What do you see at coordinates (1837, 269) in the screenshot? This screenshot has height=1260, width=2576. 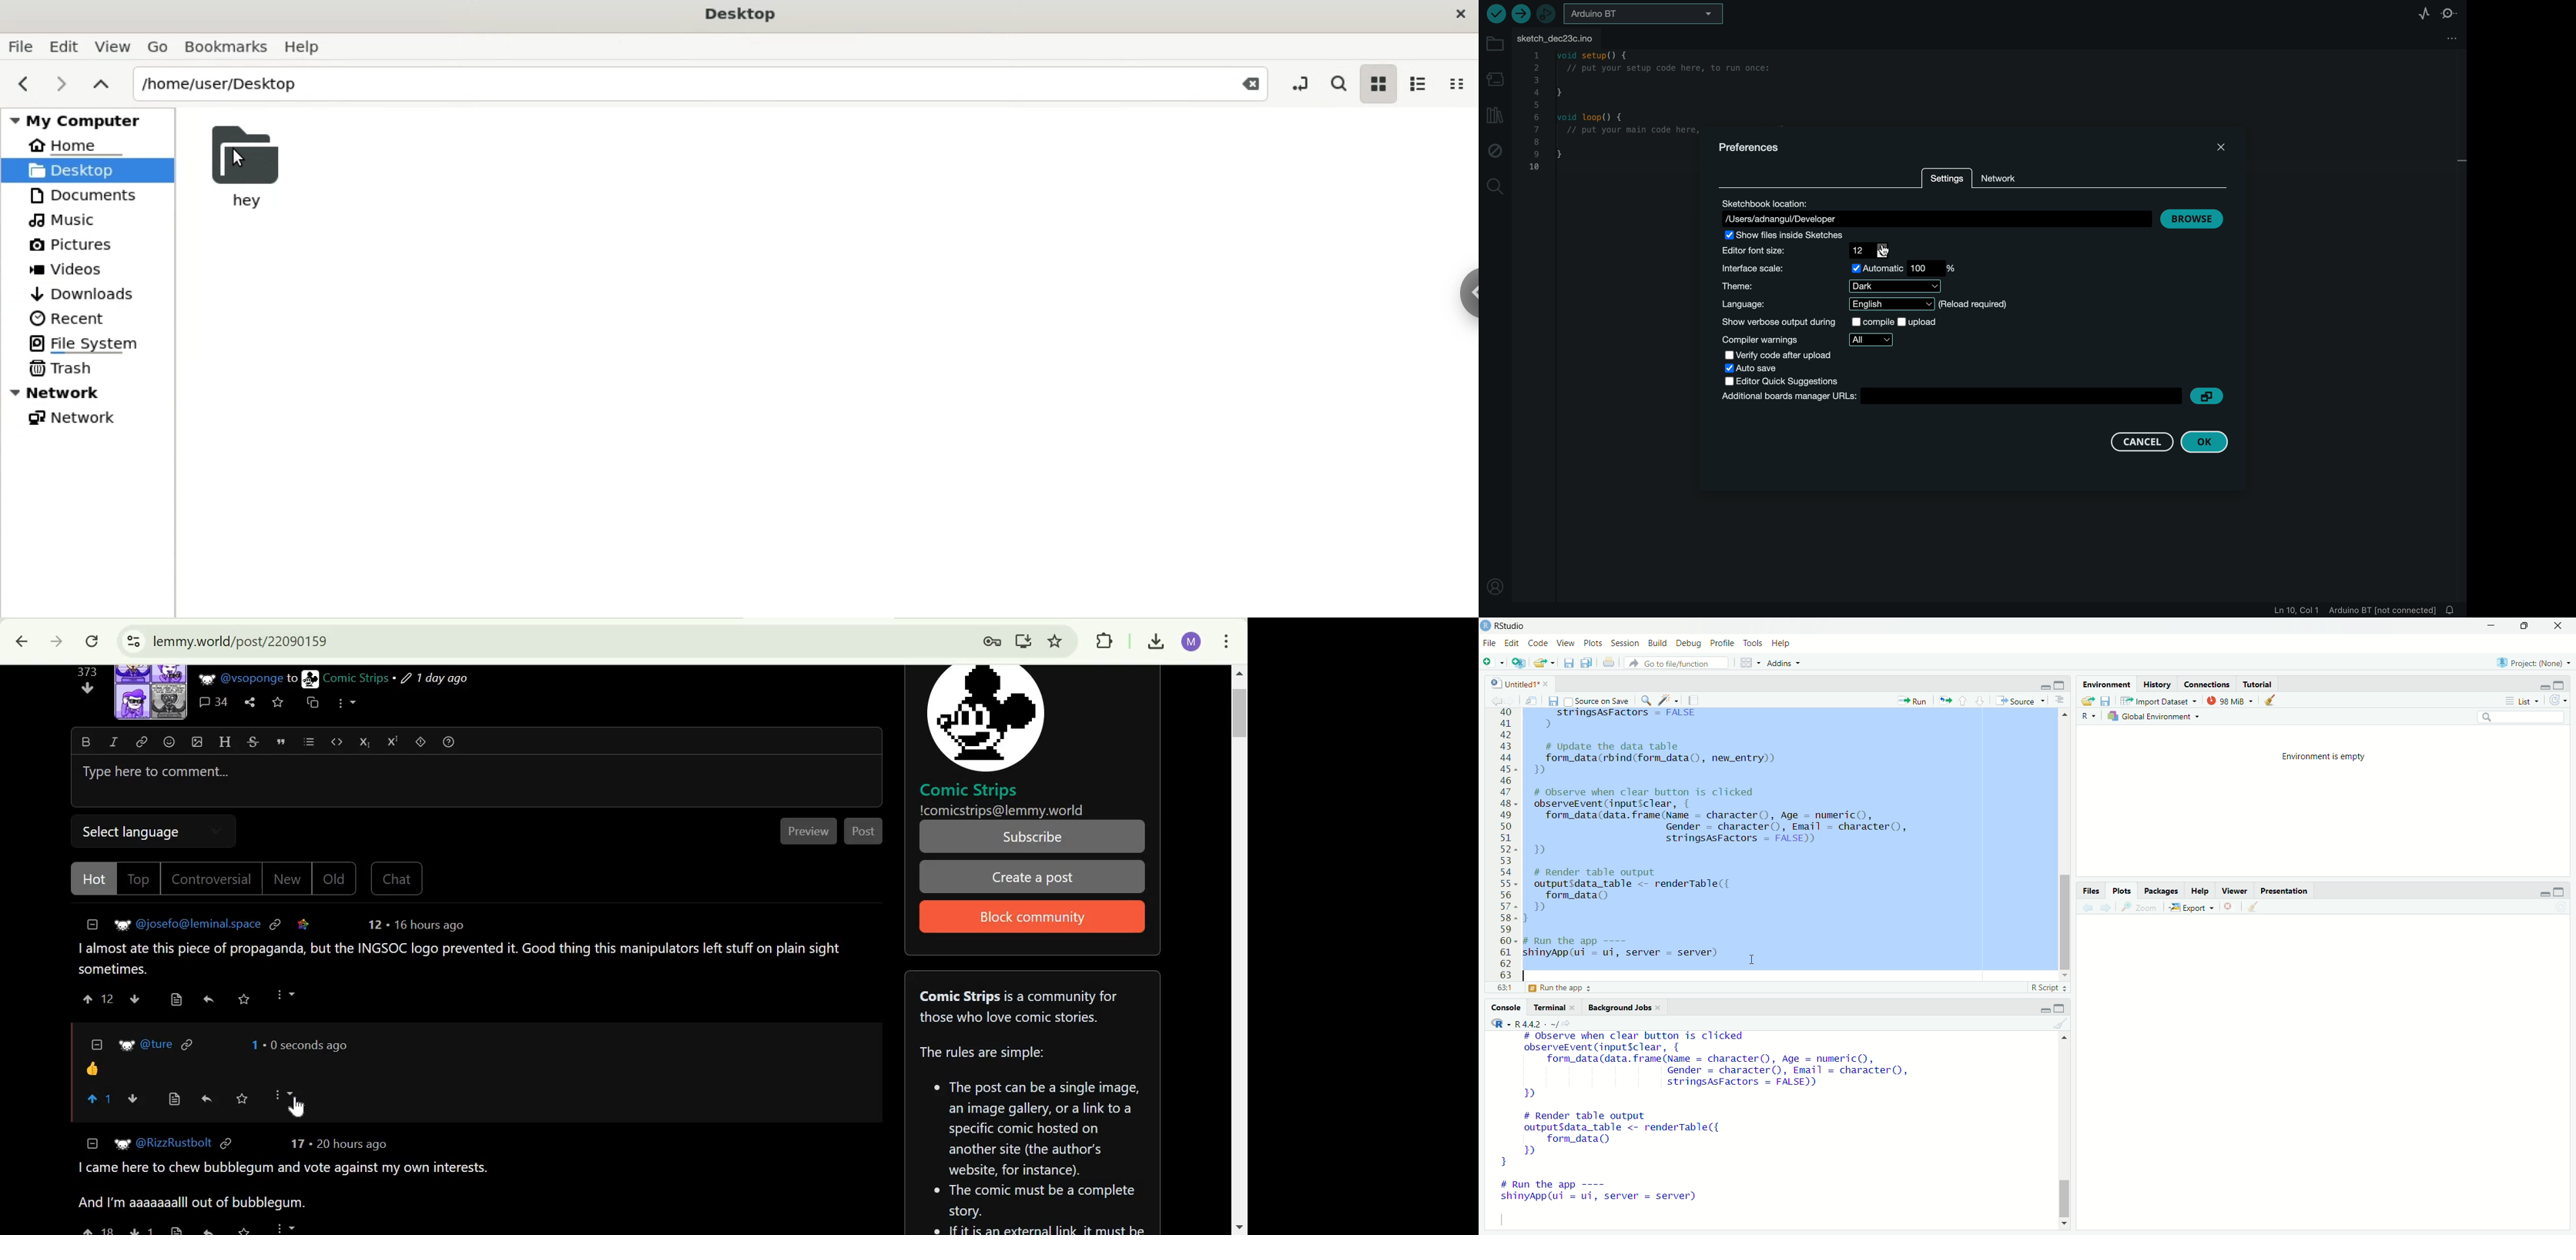 I see `scale` at bounding box center [1837, 269].